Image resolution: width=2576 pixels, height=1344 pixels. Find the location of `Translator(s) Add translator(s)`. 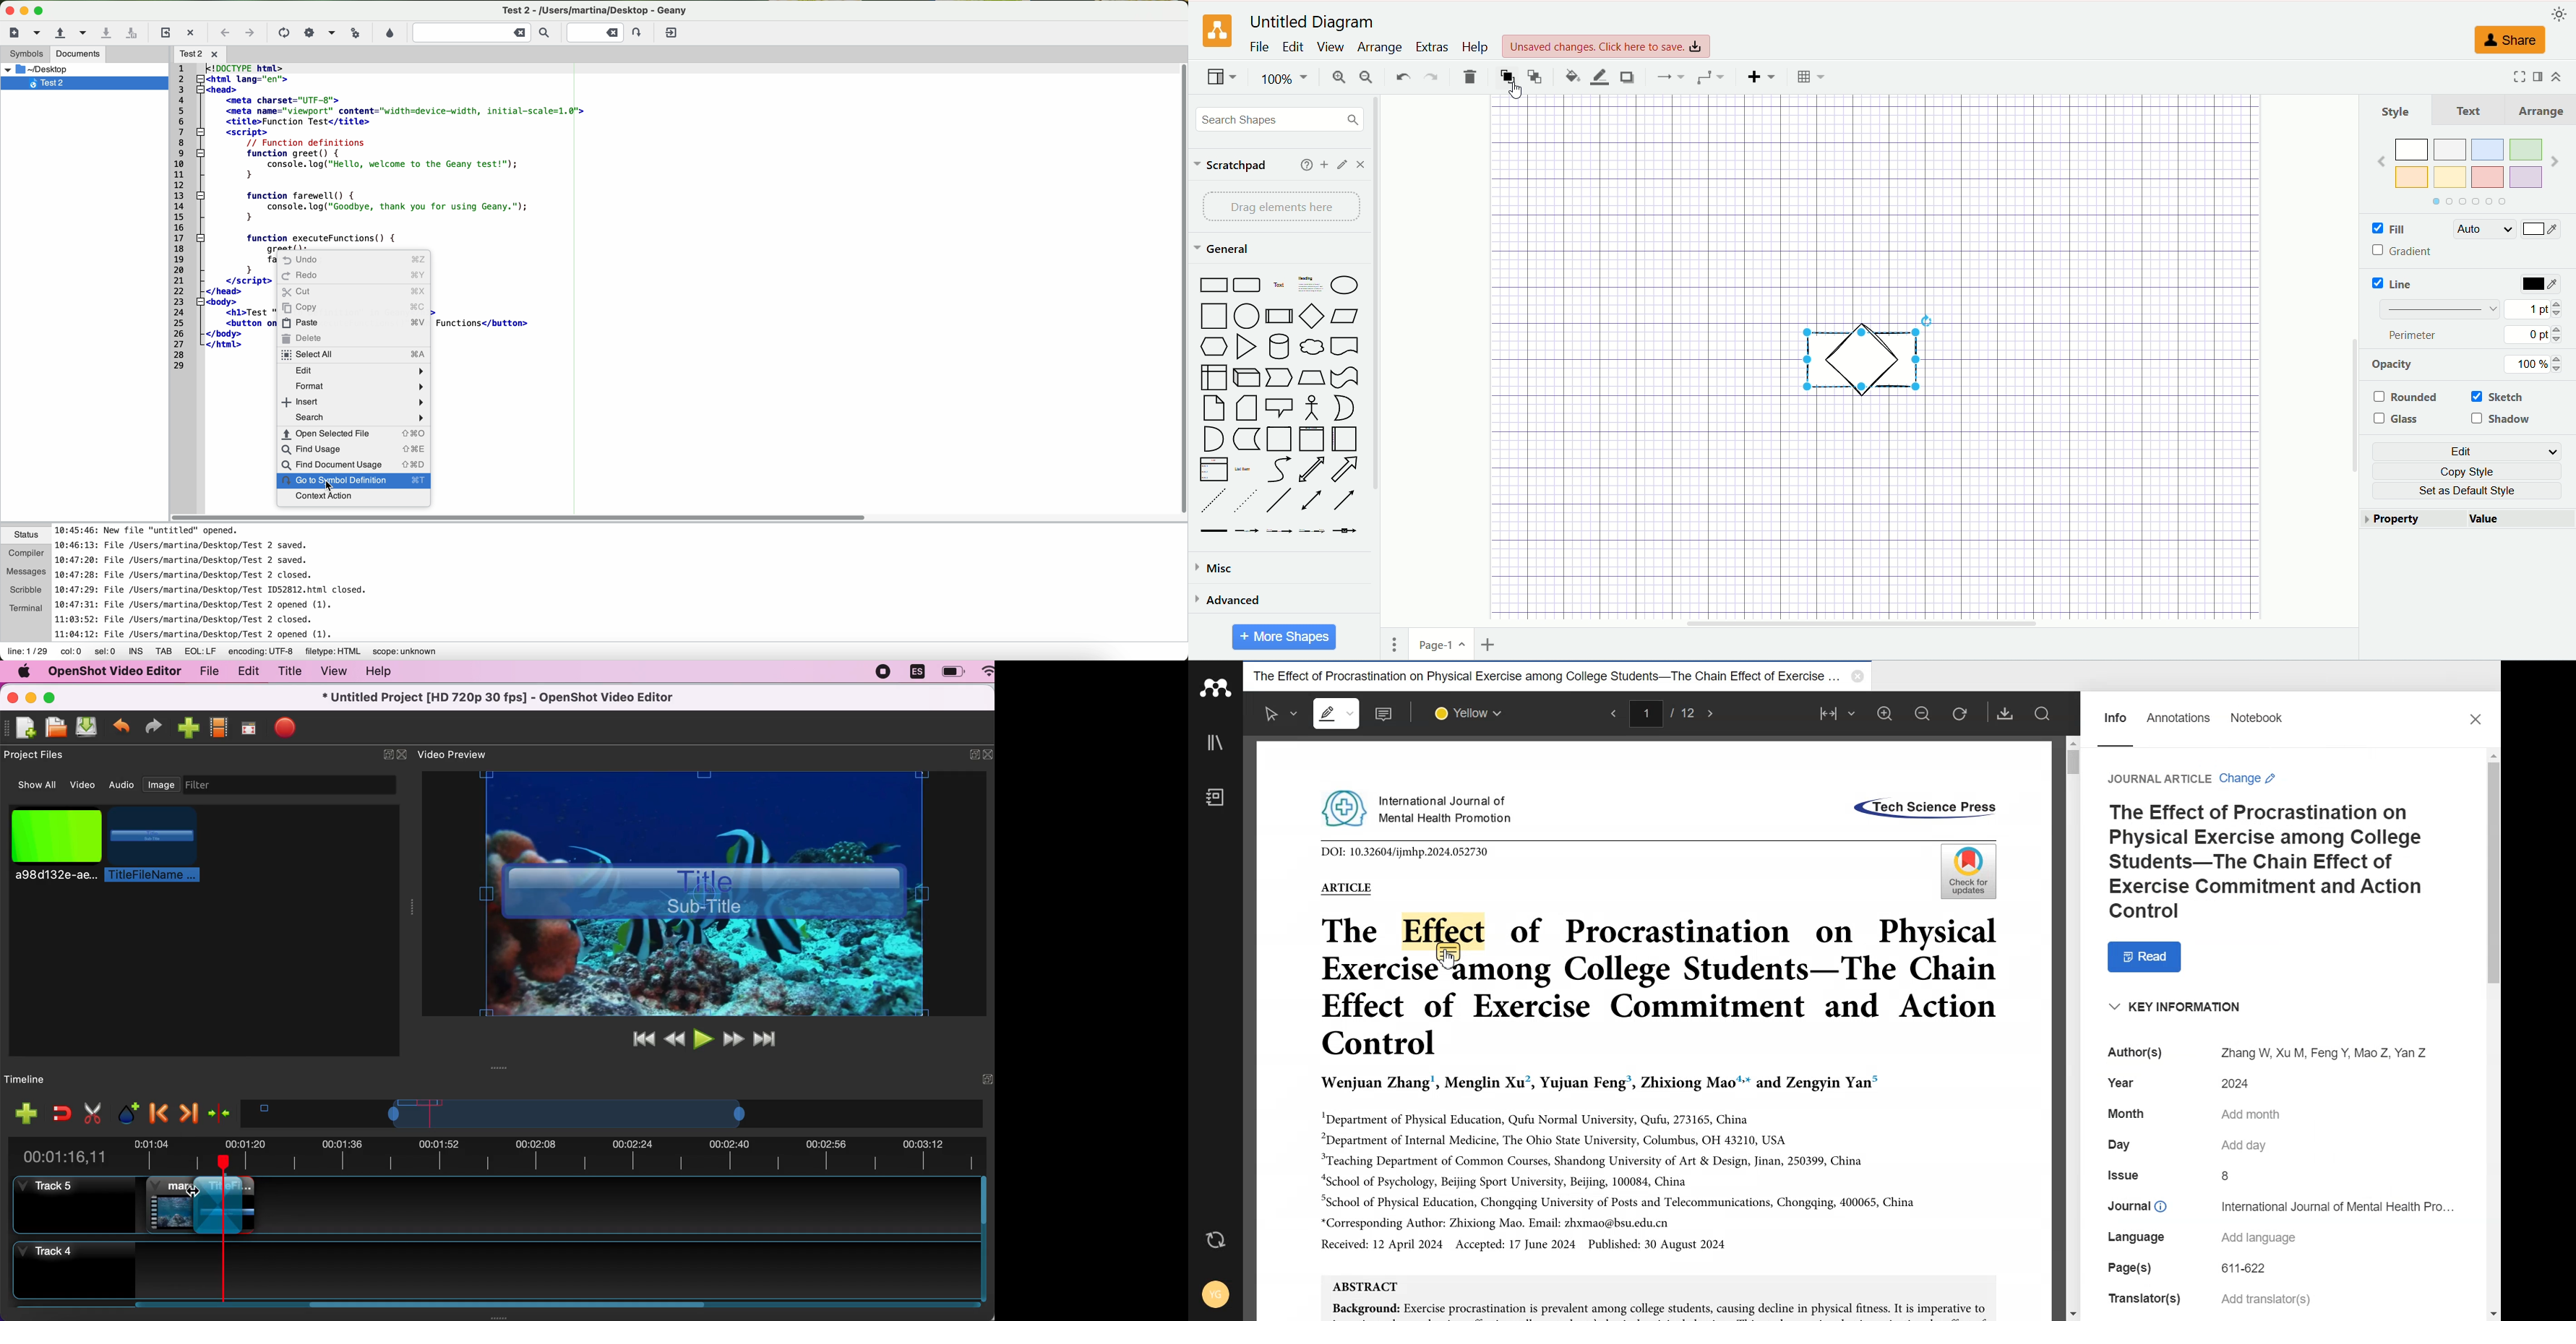

Translator(s) Add translator(s) is located at coordinates (2209, 1299).